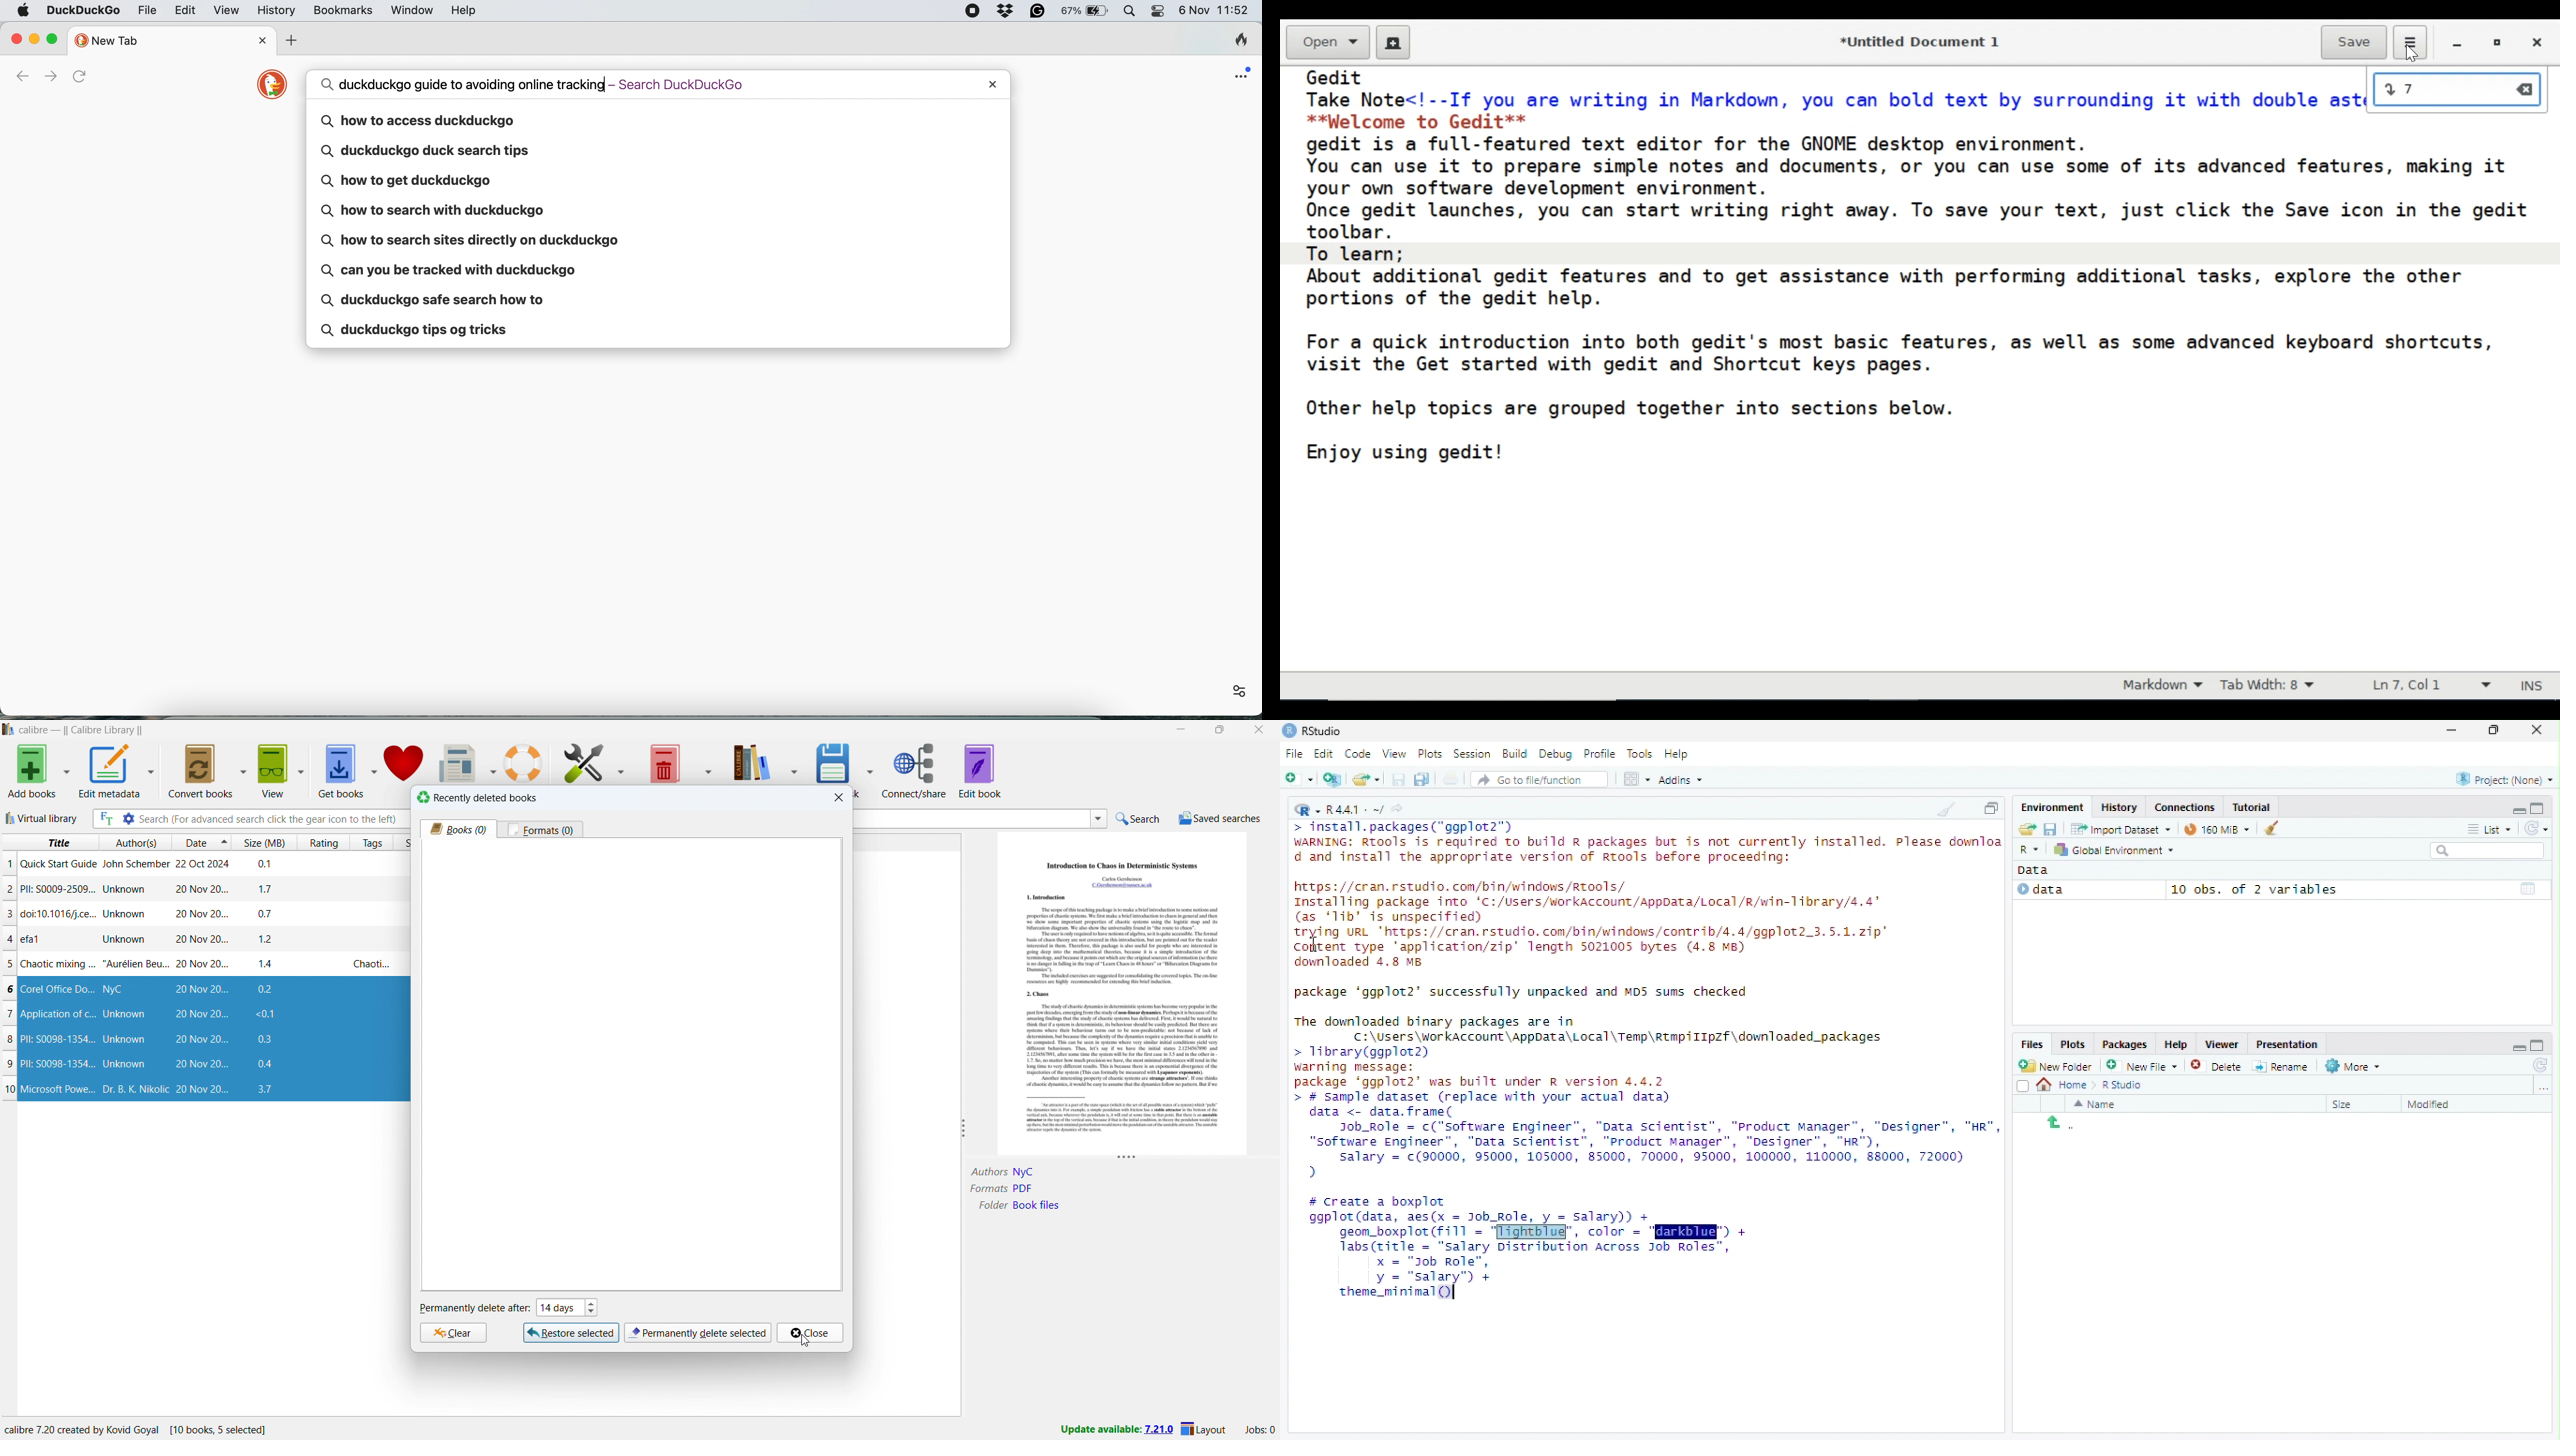 Image resolution: width=2576 pixels, height=1456 pixels. Describe the element at coordinates (972, 11) in the screenshot. I see `screen recorder` at that location.